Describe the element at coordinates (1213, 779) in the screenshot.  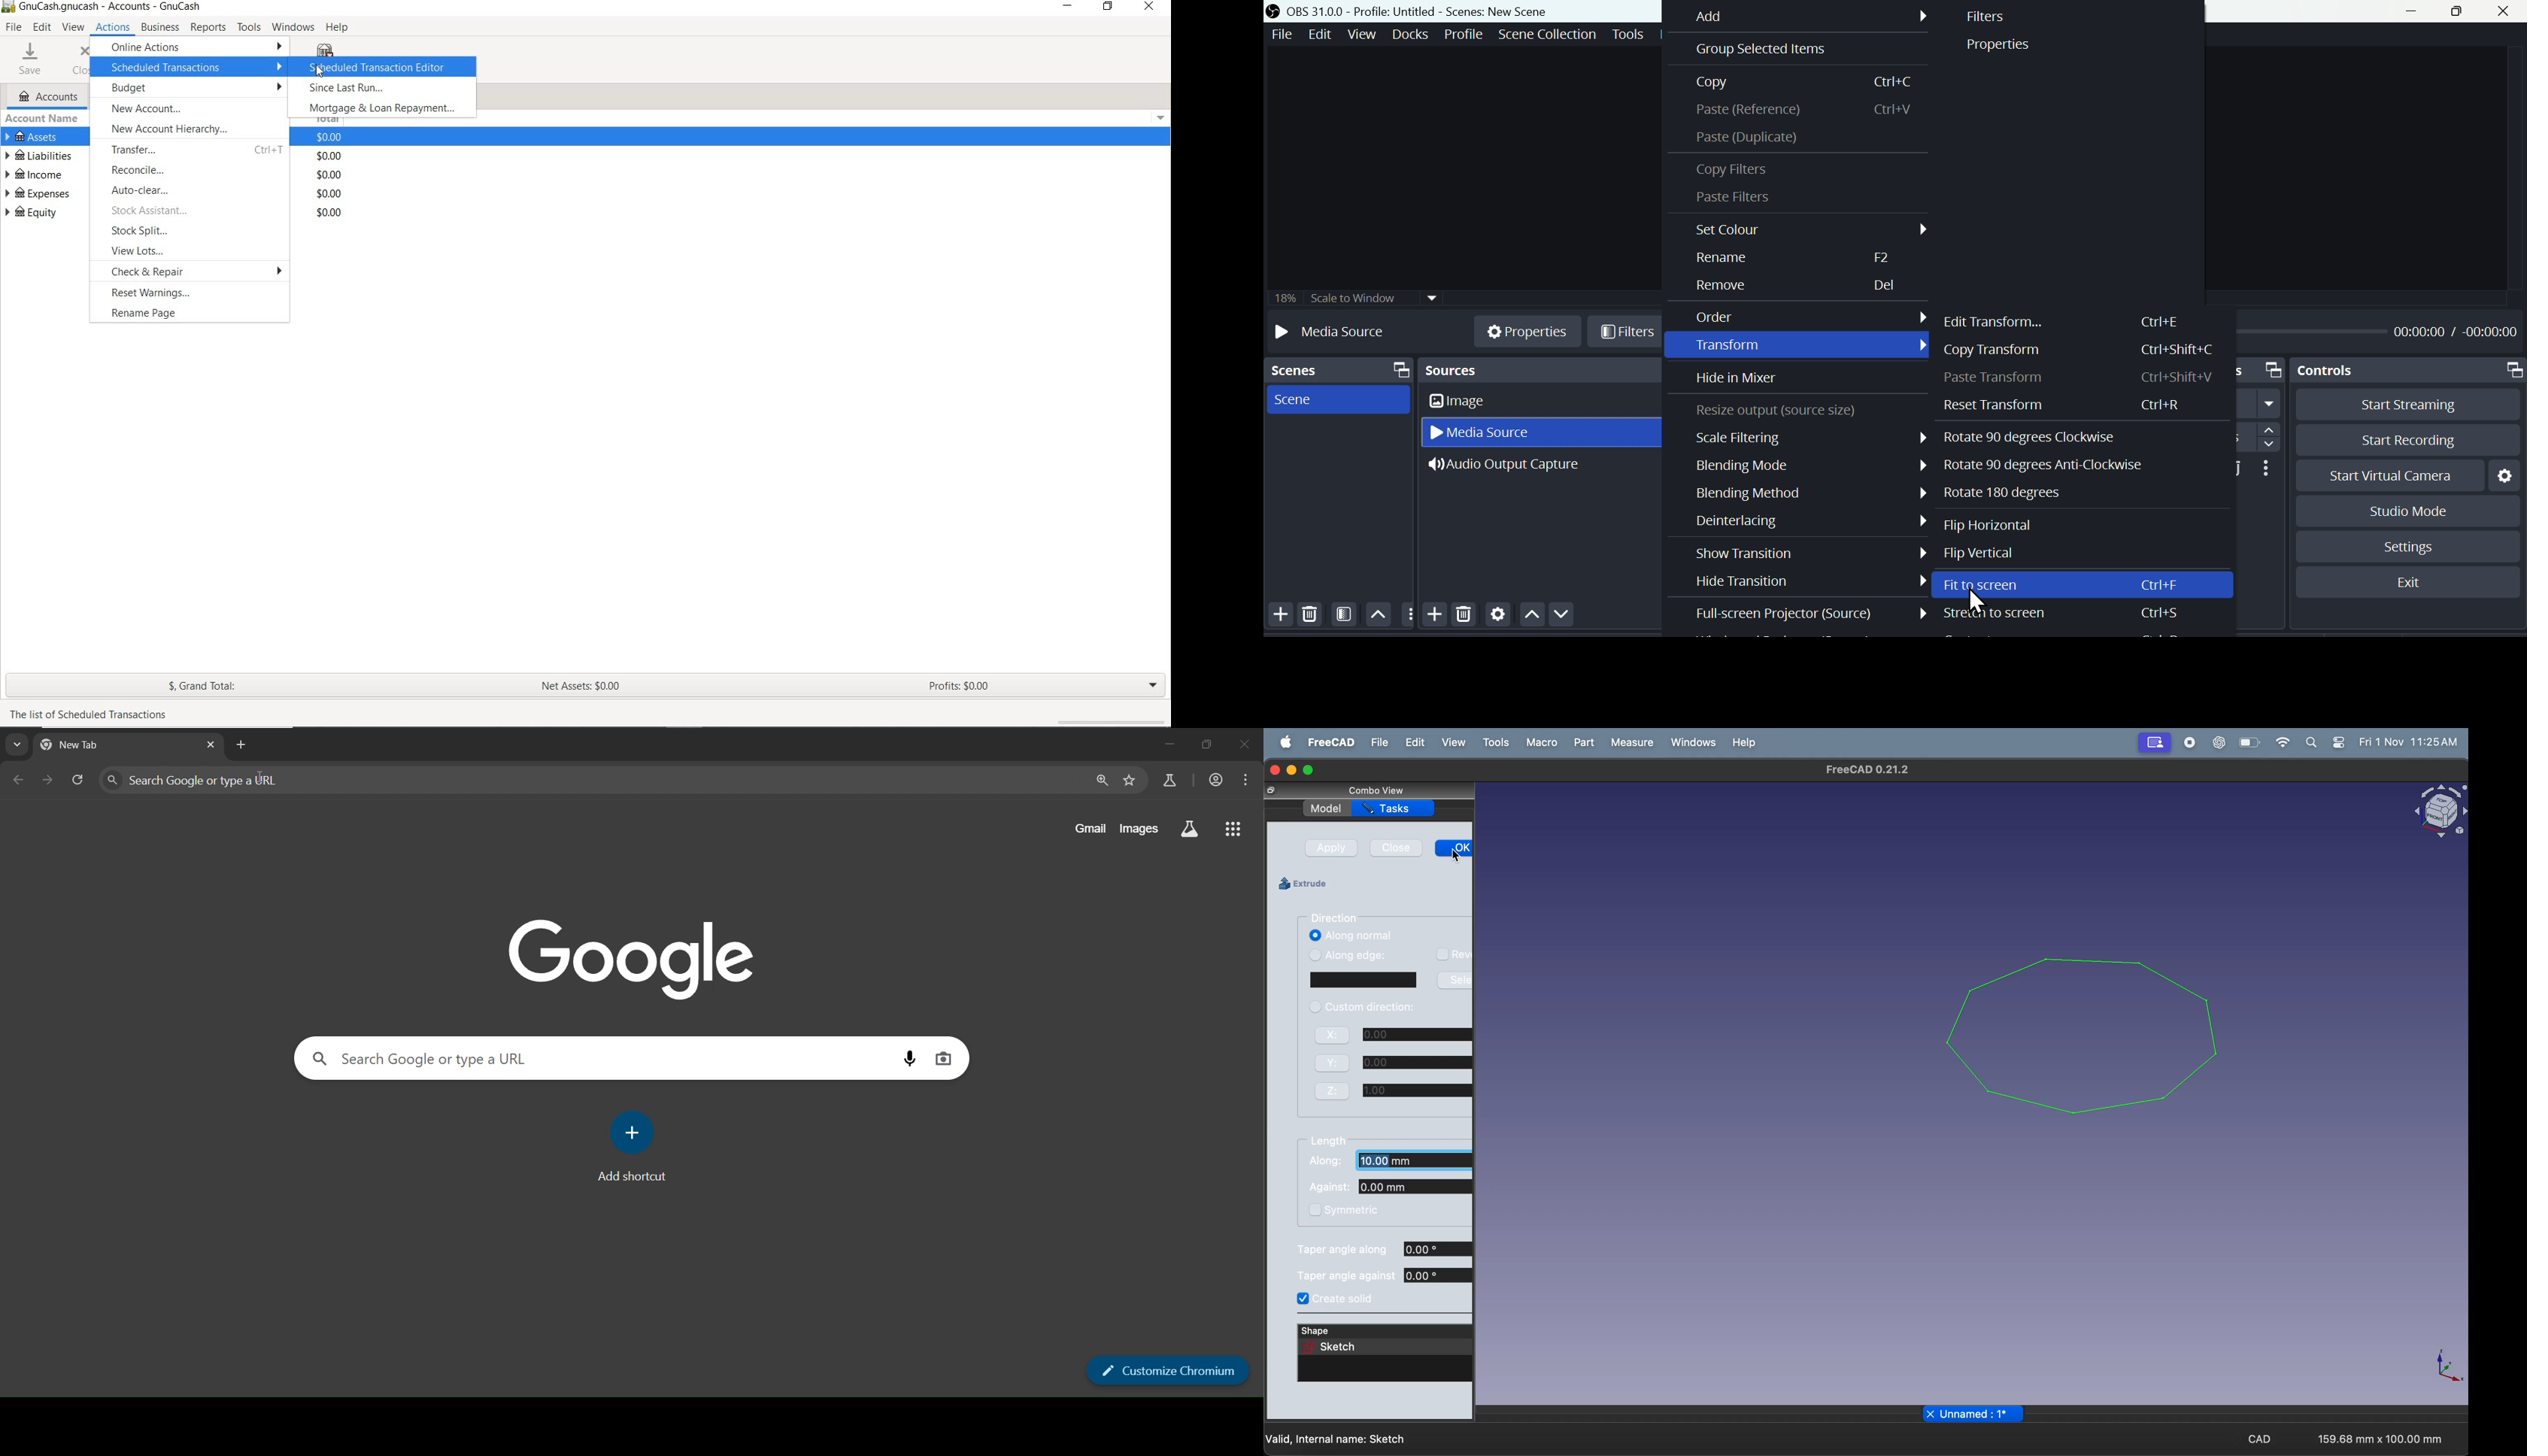
I see `account` at that location.